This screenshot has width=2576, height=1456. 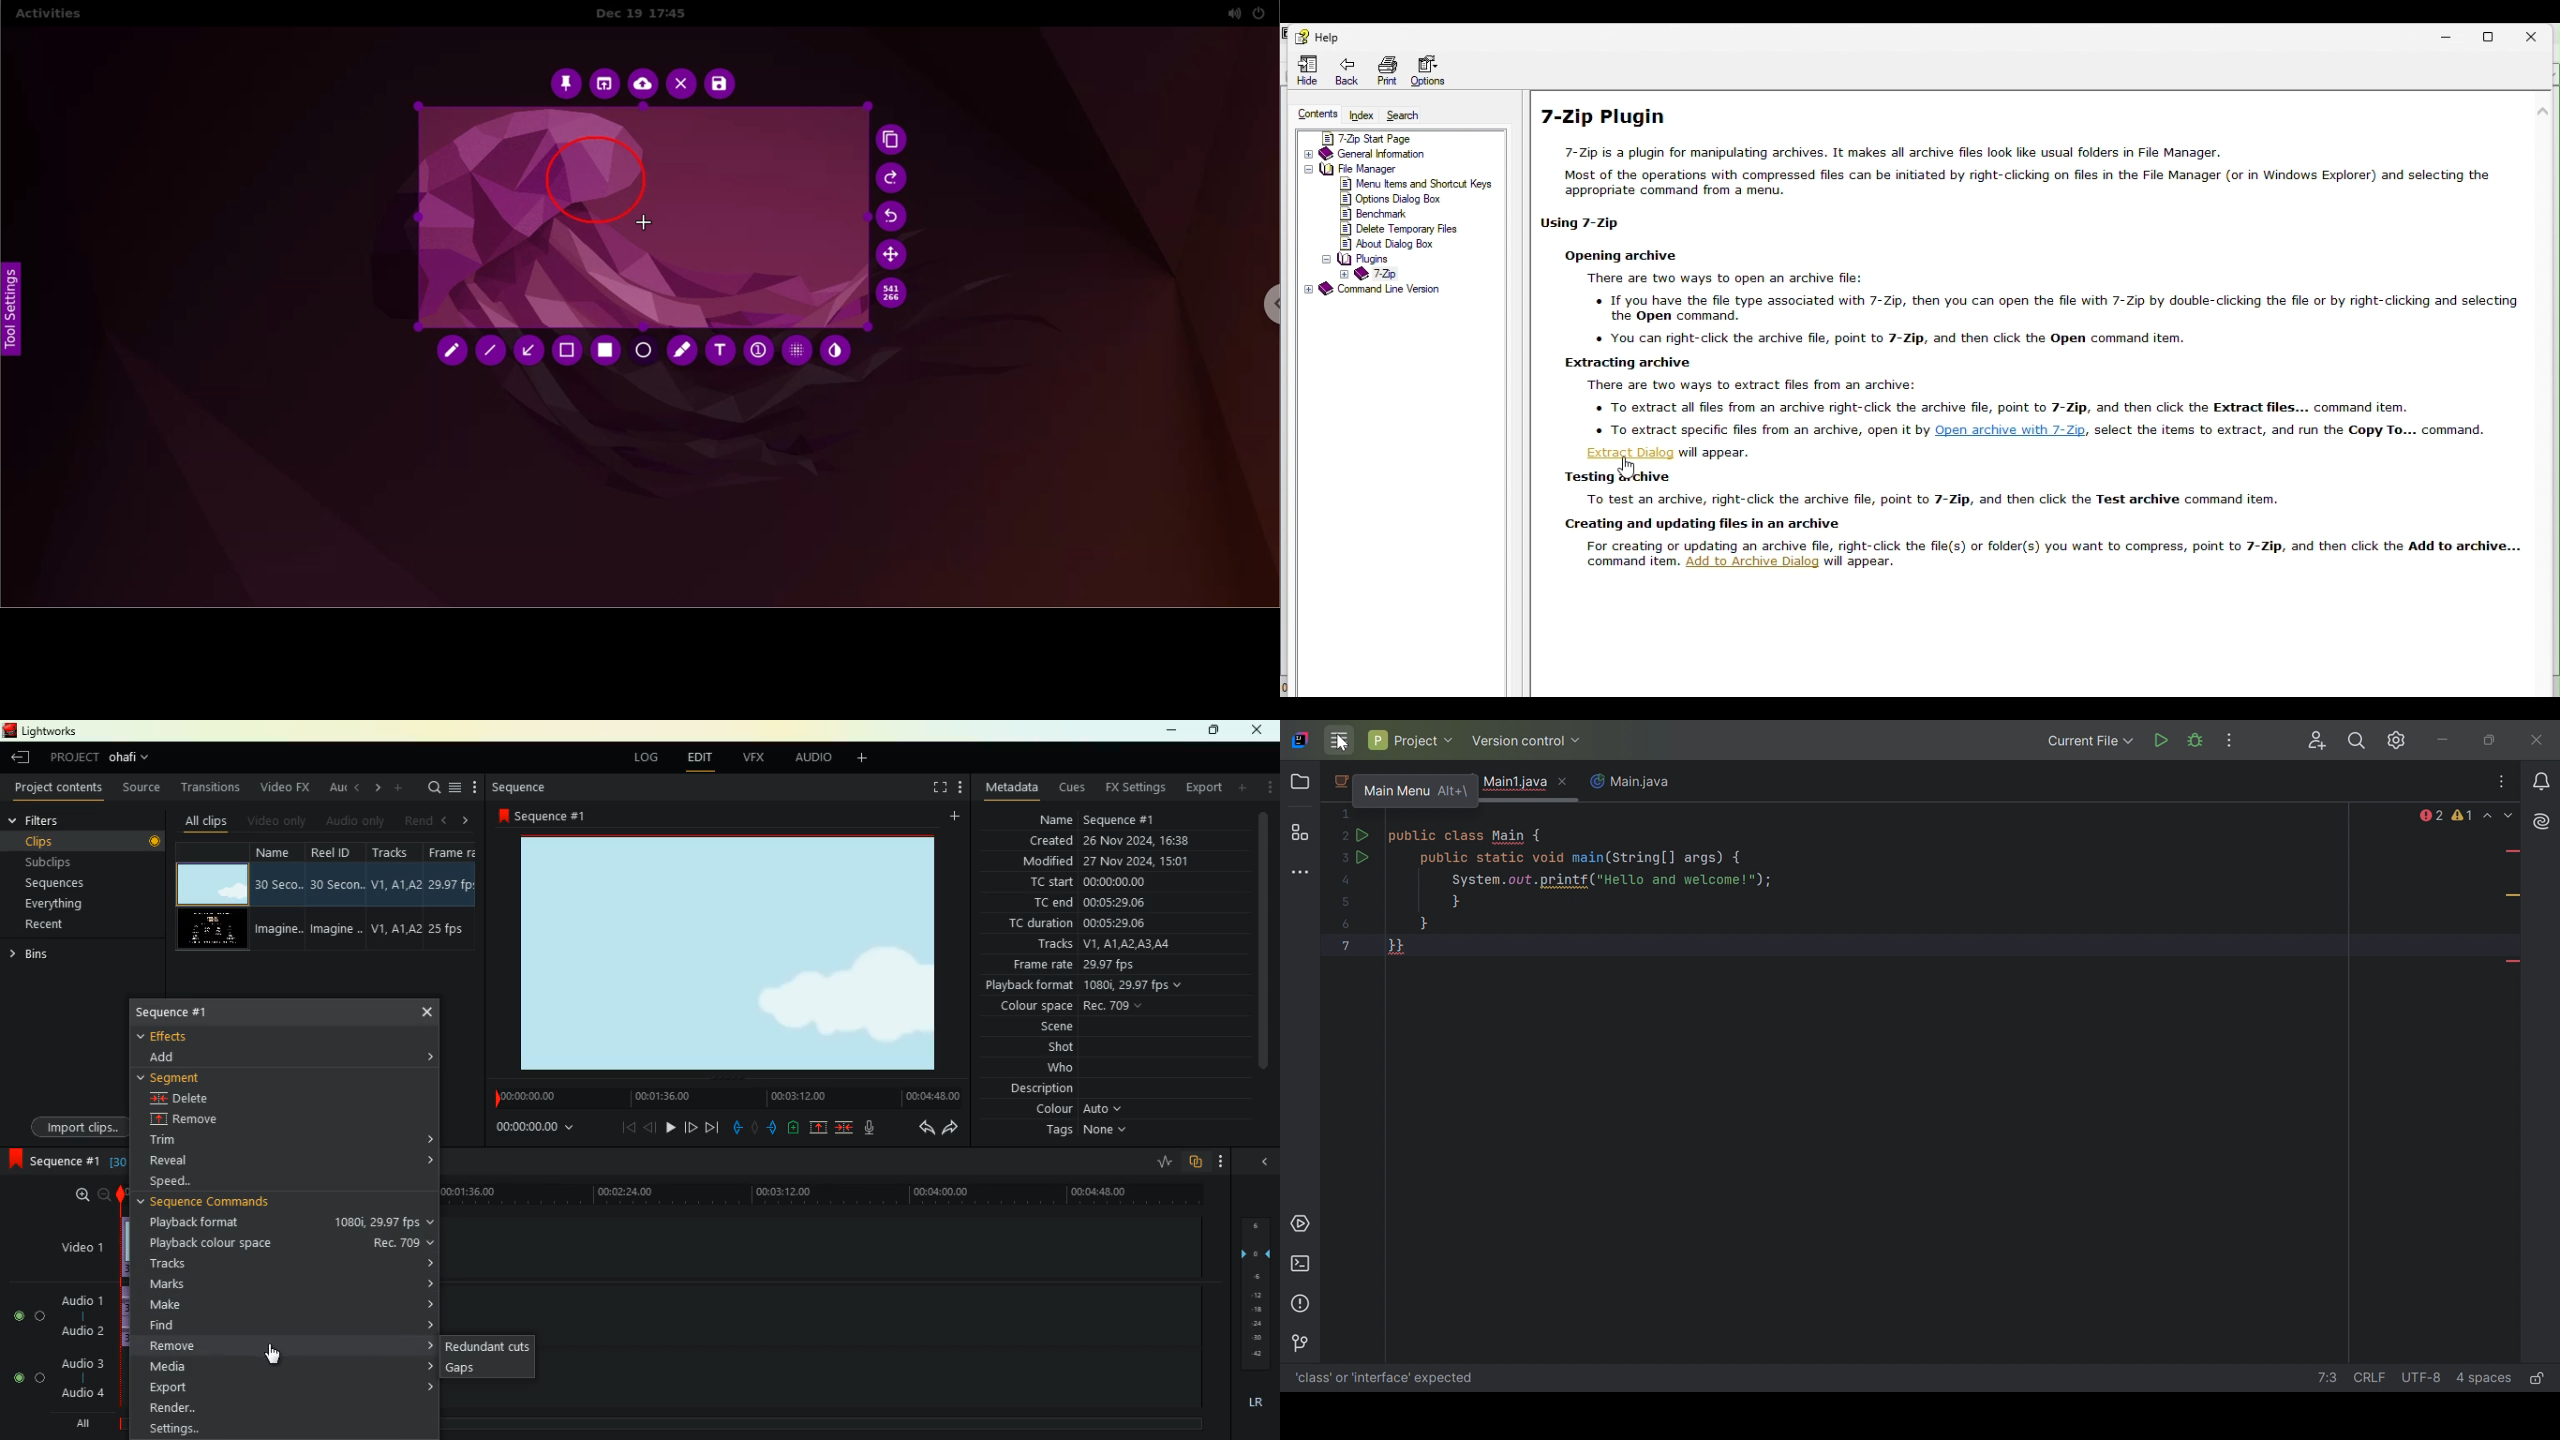 I want to click on text, so click(x=2041, y=297).